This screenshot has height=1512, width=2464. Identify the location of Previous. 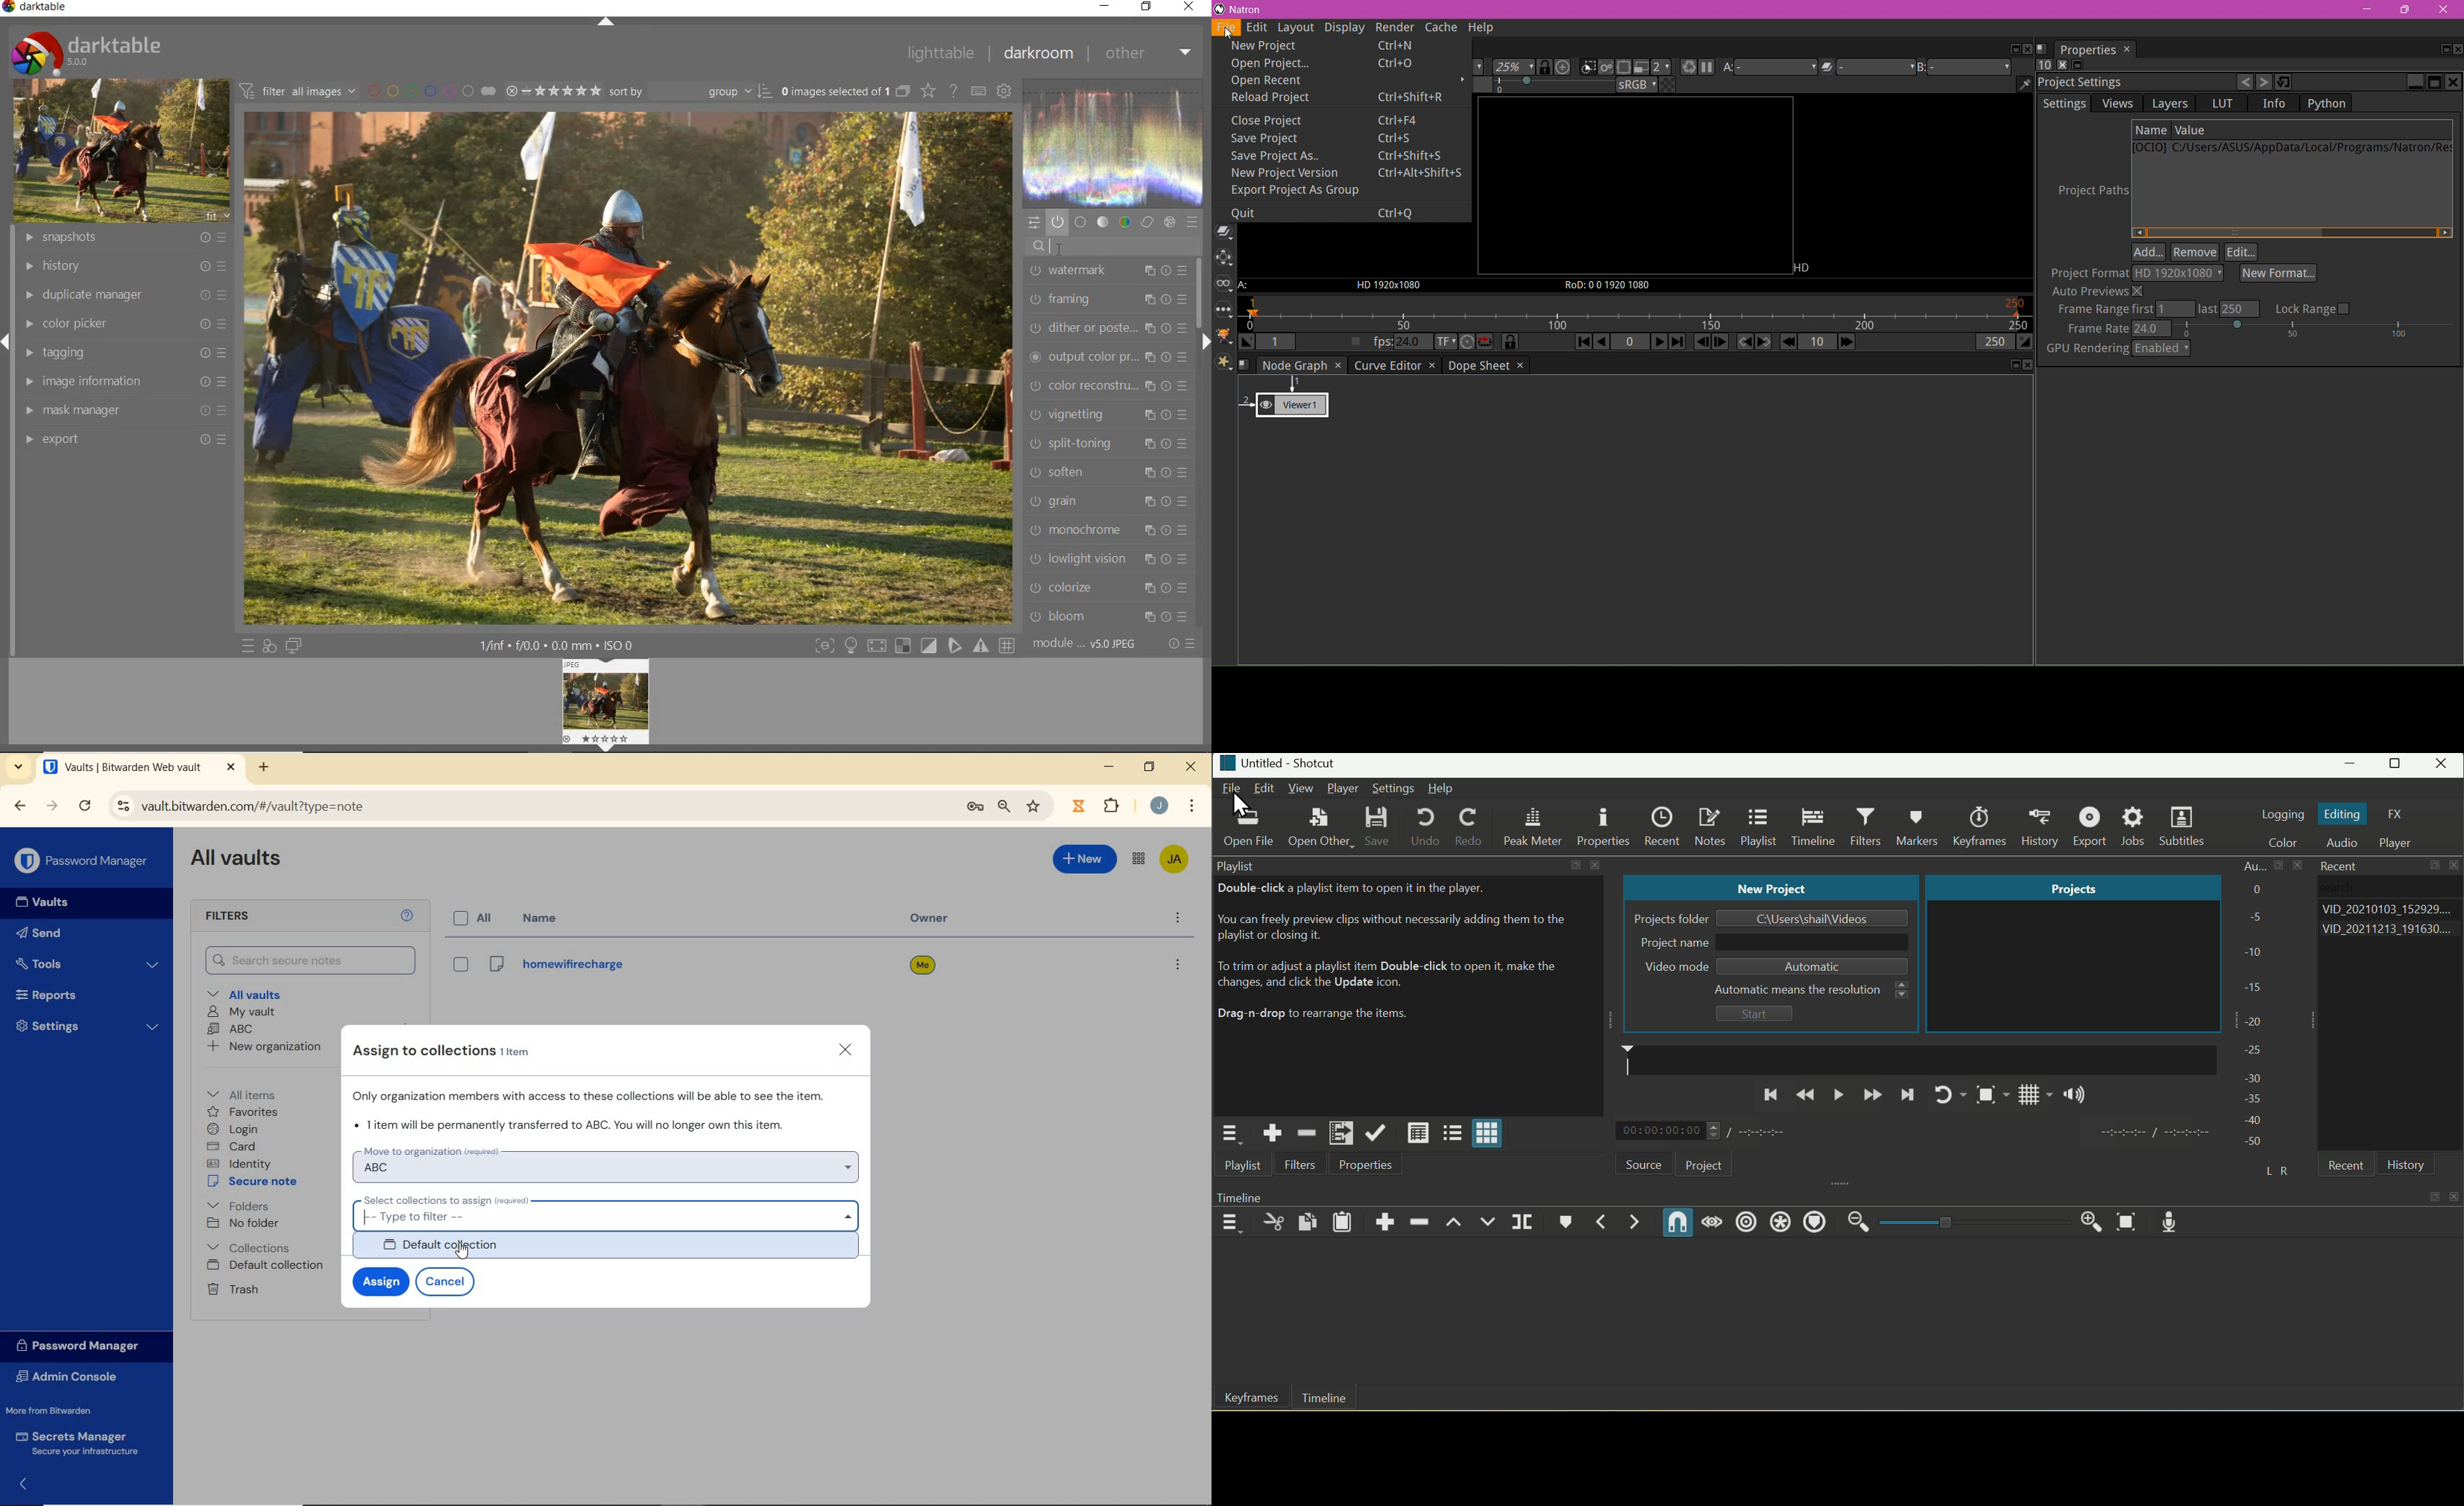
(1768, 1095).